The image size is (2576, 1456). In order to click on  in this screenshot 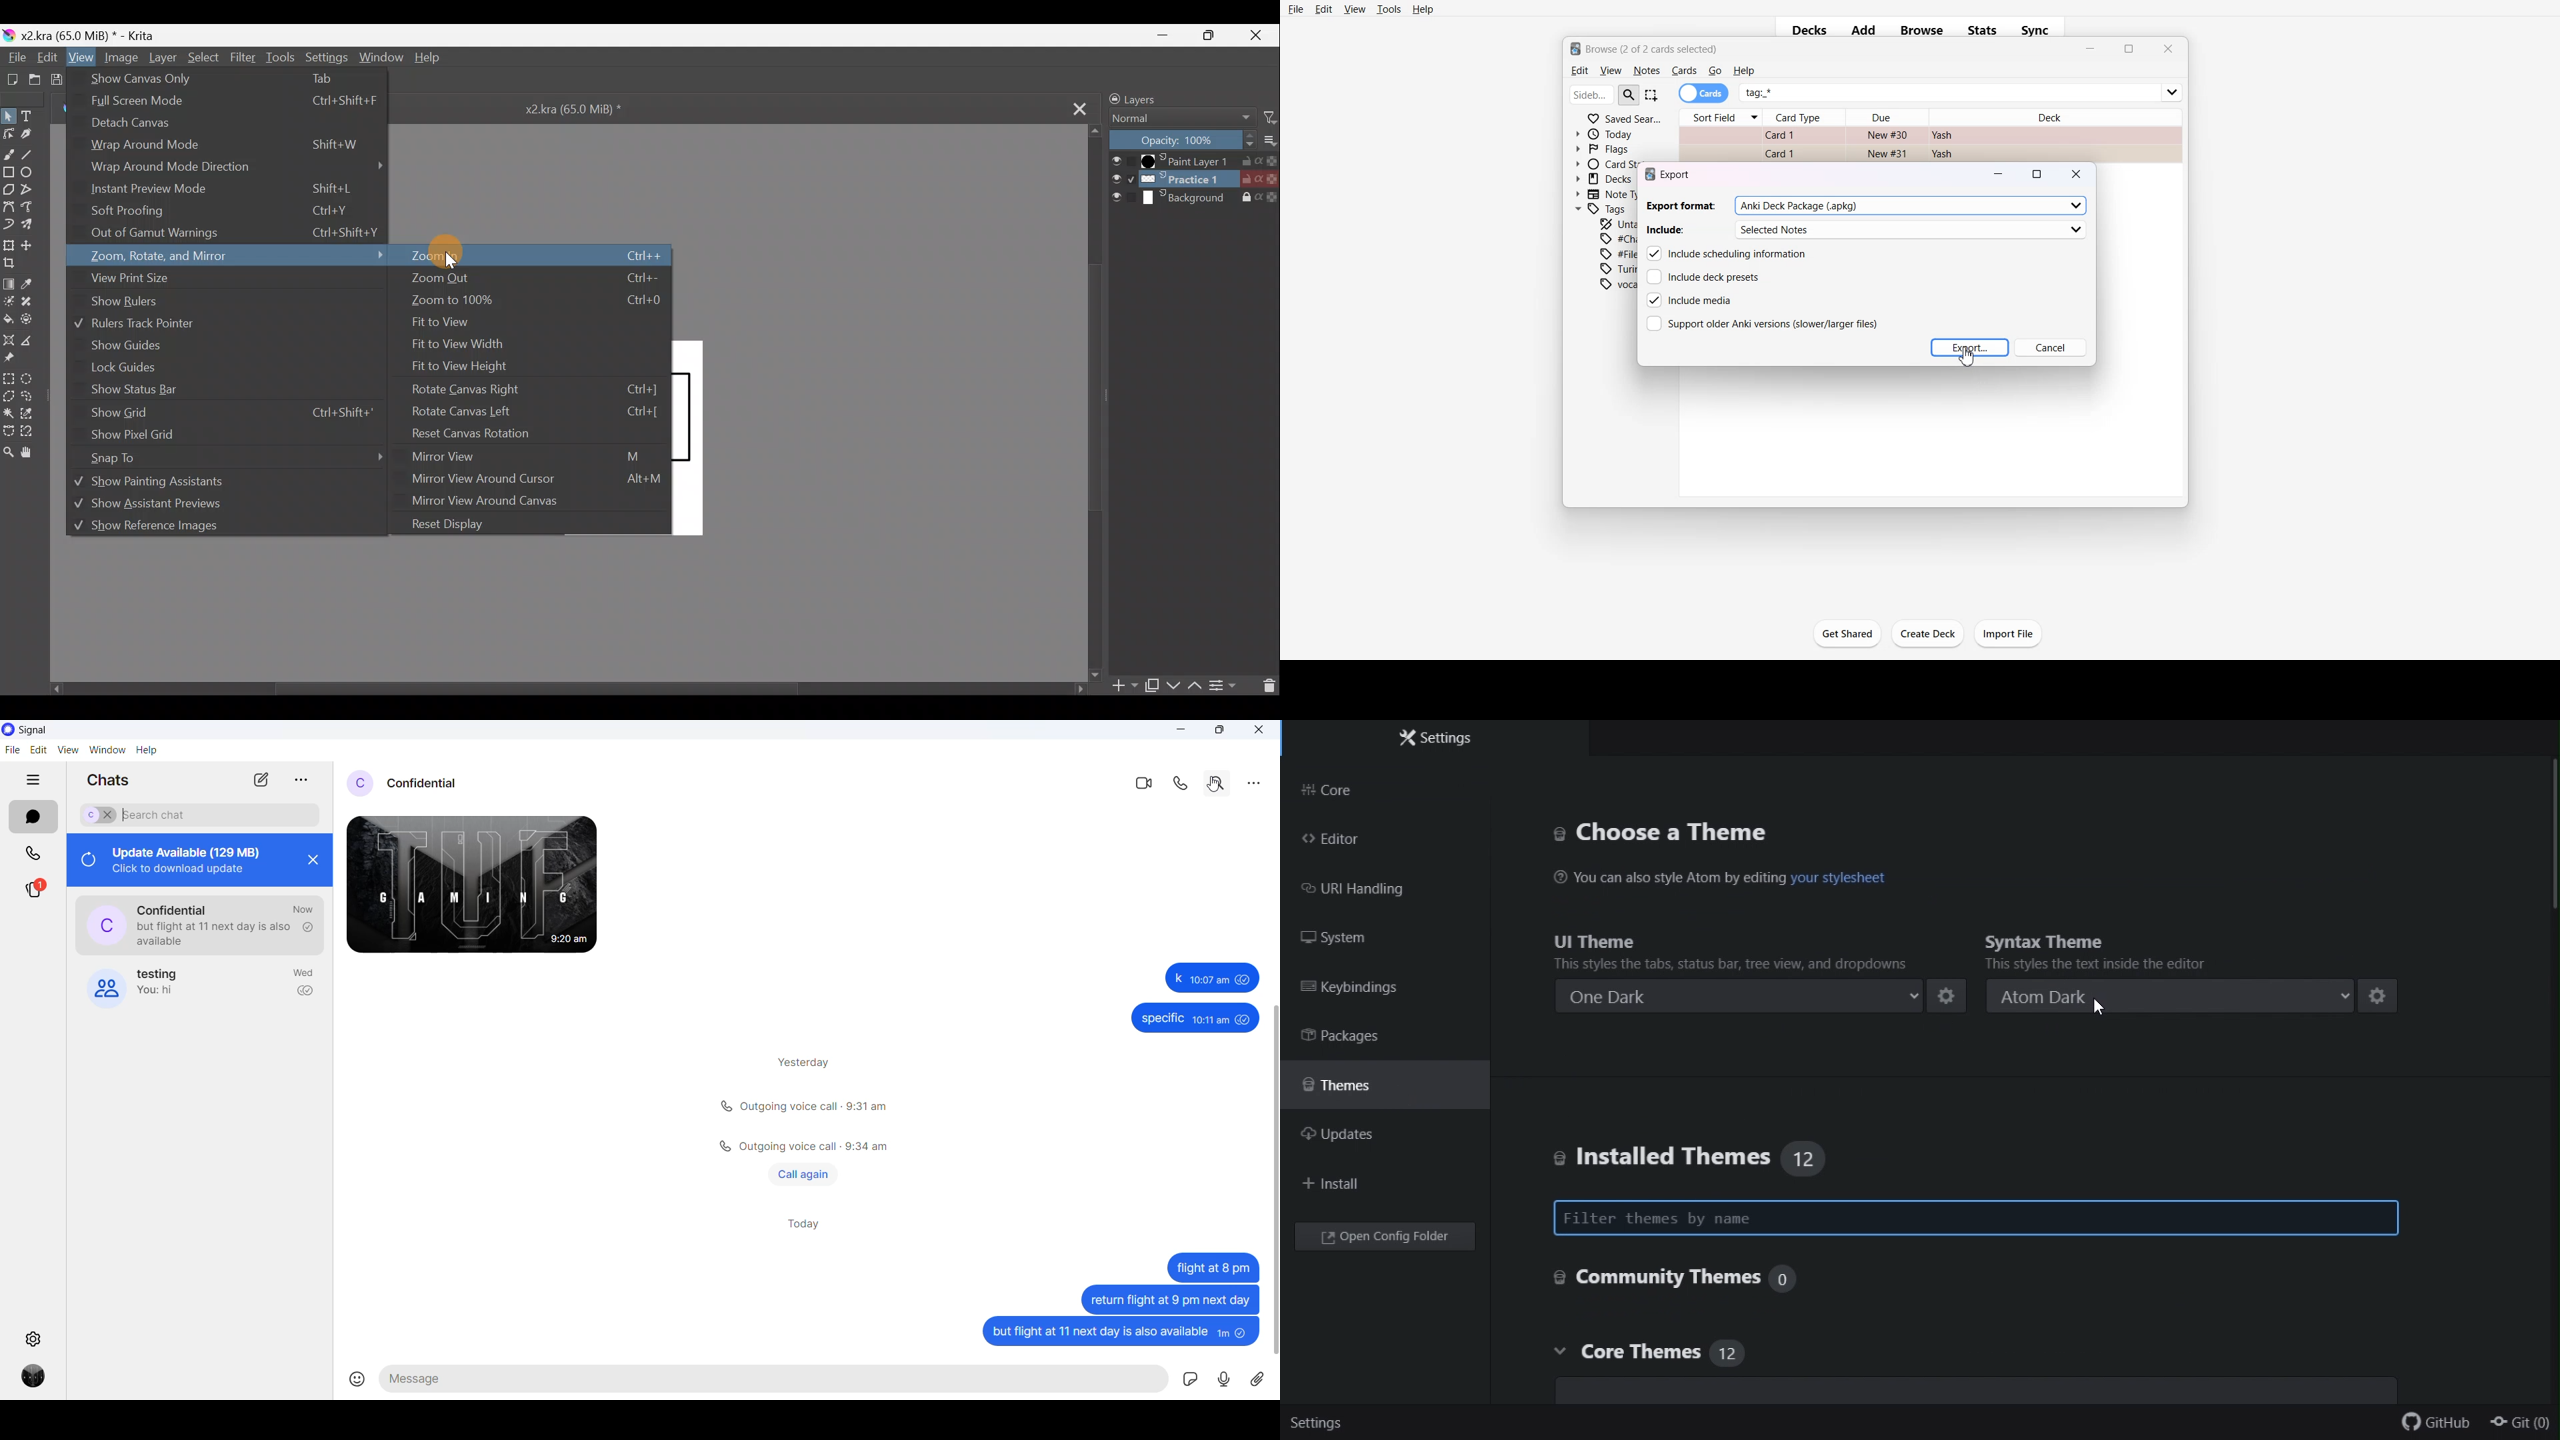, I will do `click(1168, 1299)`.